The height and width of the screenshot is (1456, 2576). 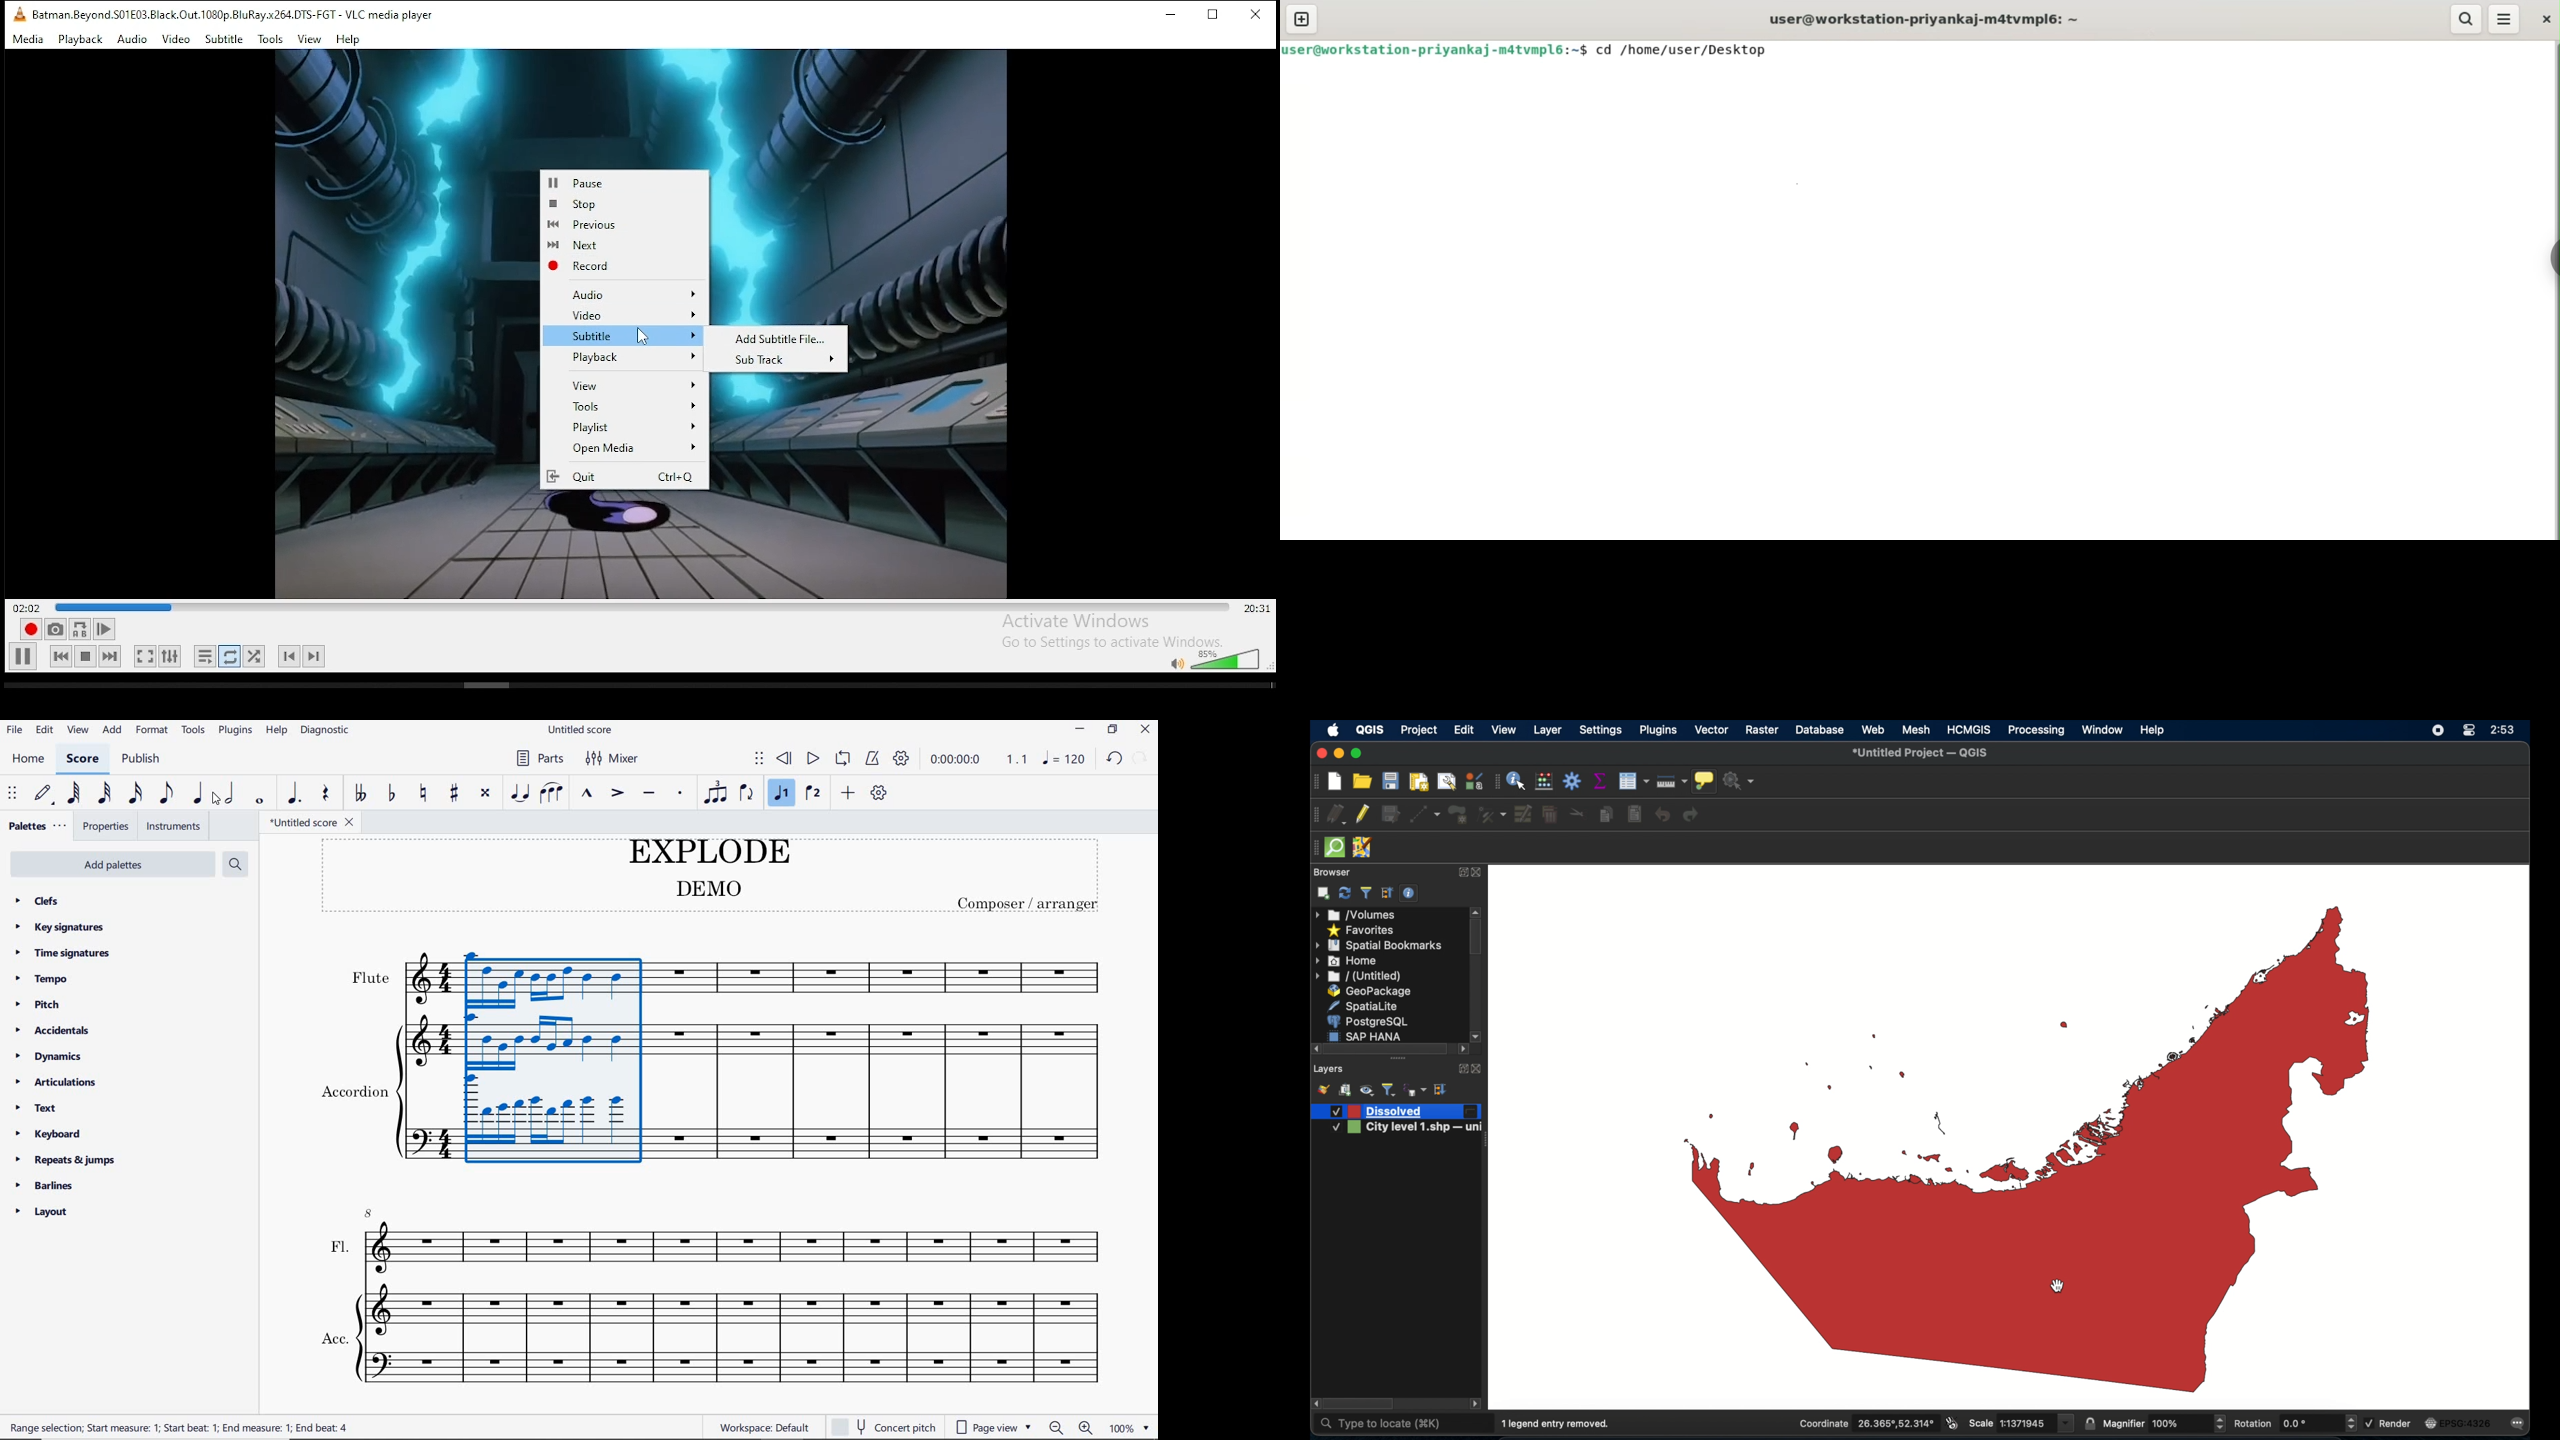 What do you see at coordinates (625, 315) in the screenshot?
I see `Video options` at bounding box center [625, 315].